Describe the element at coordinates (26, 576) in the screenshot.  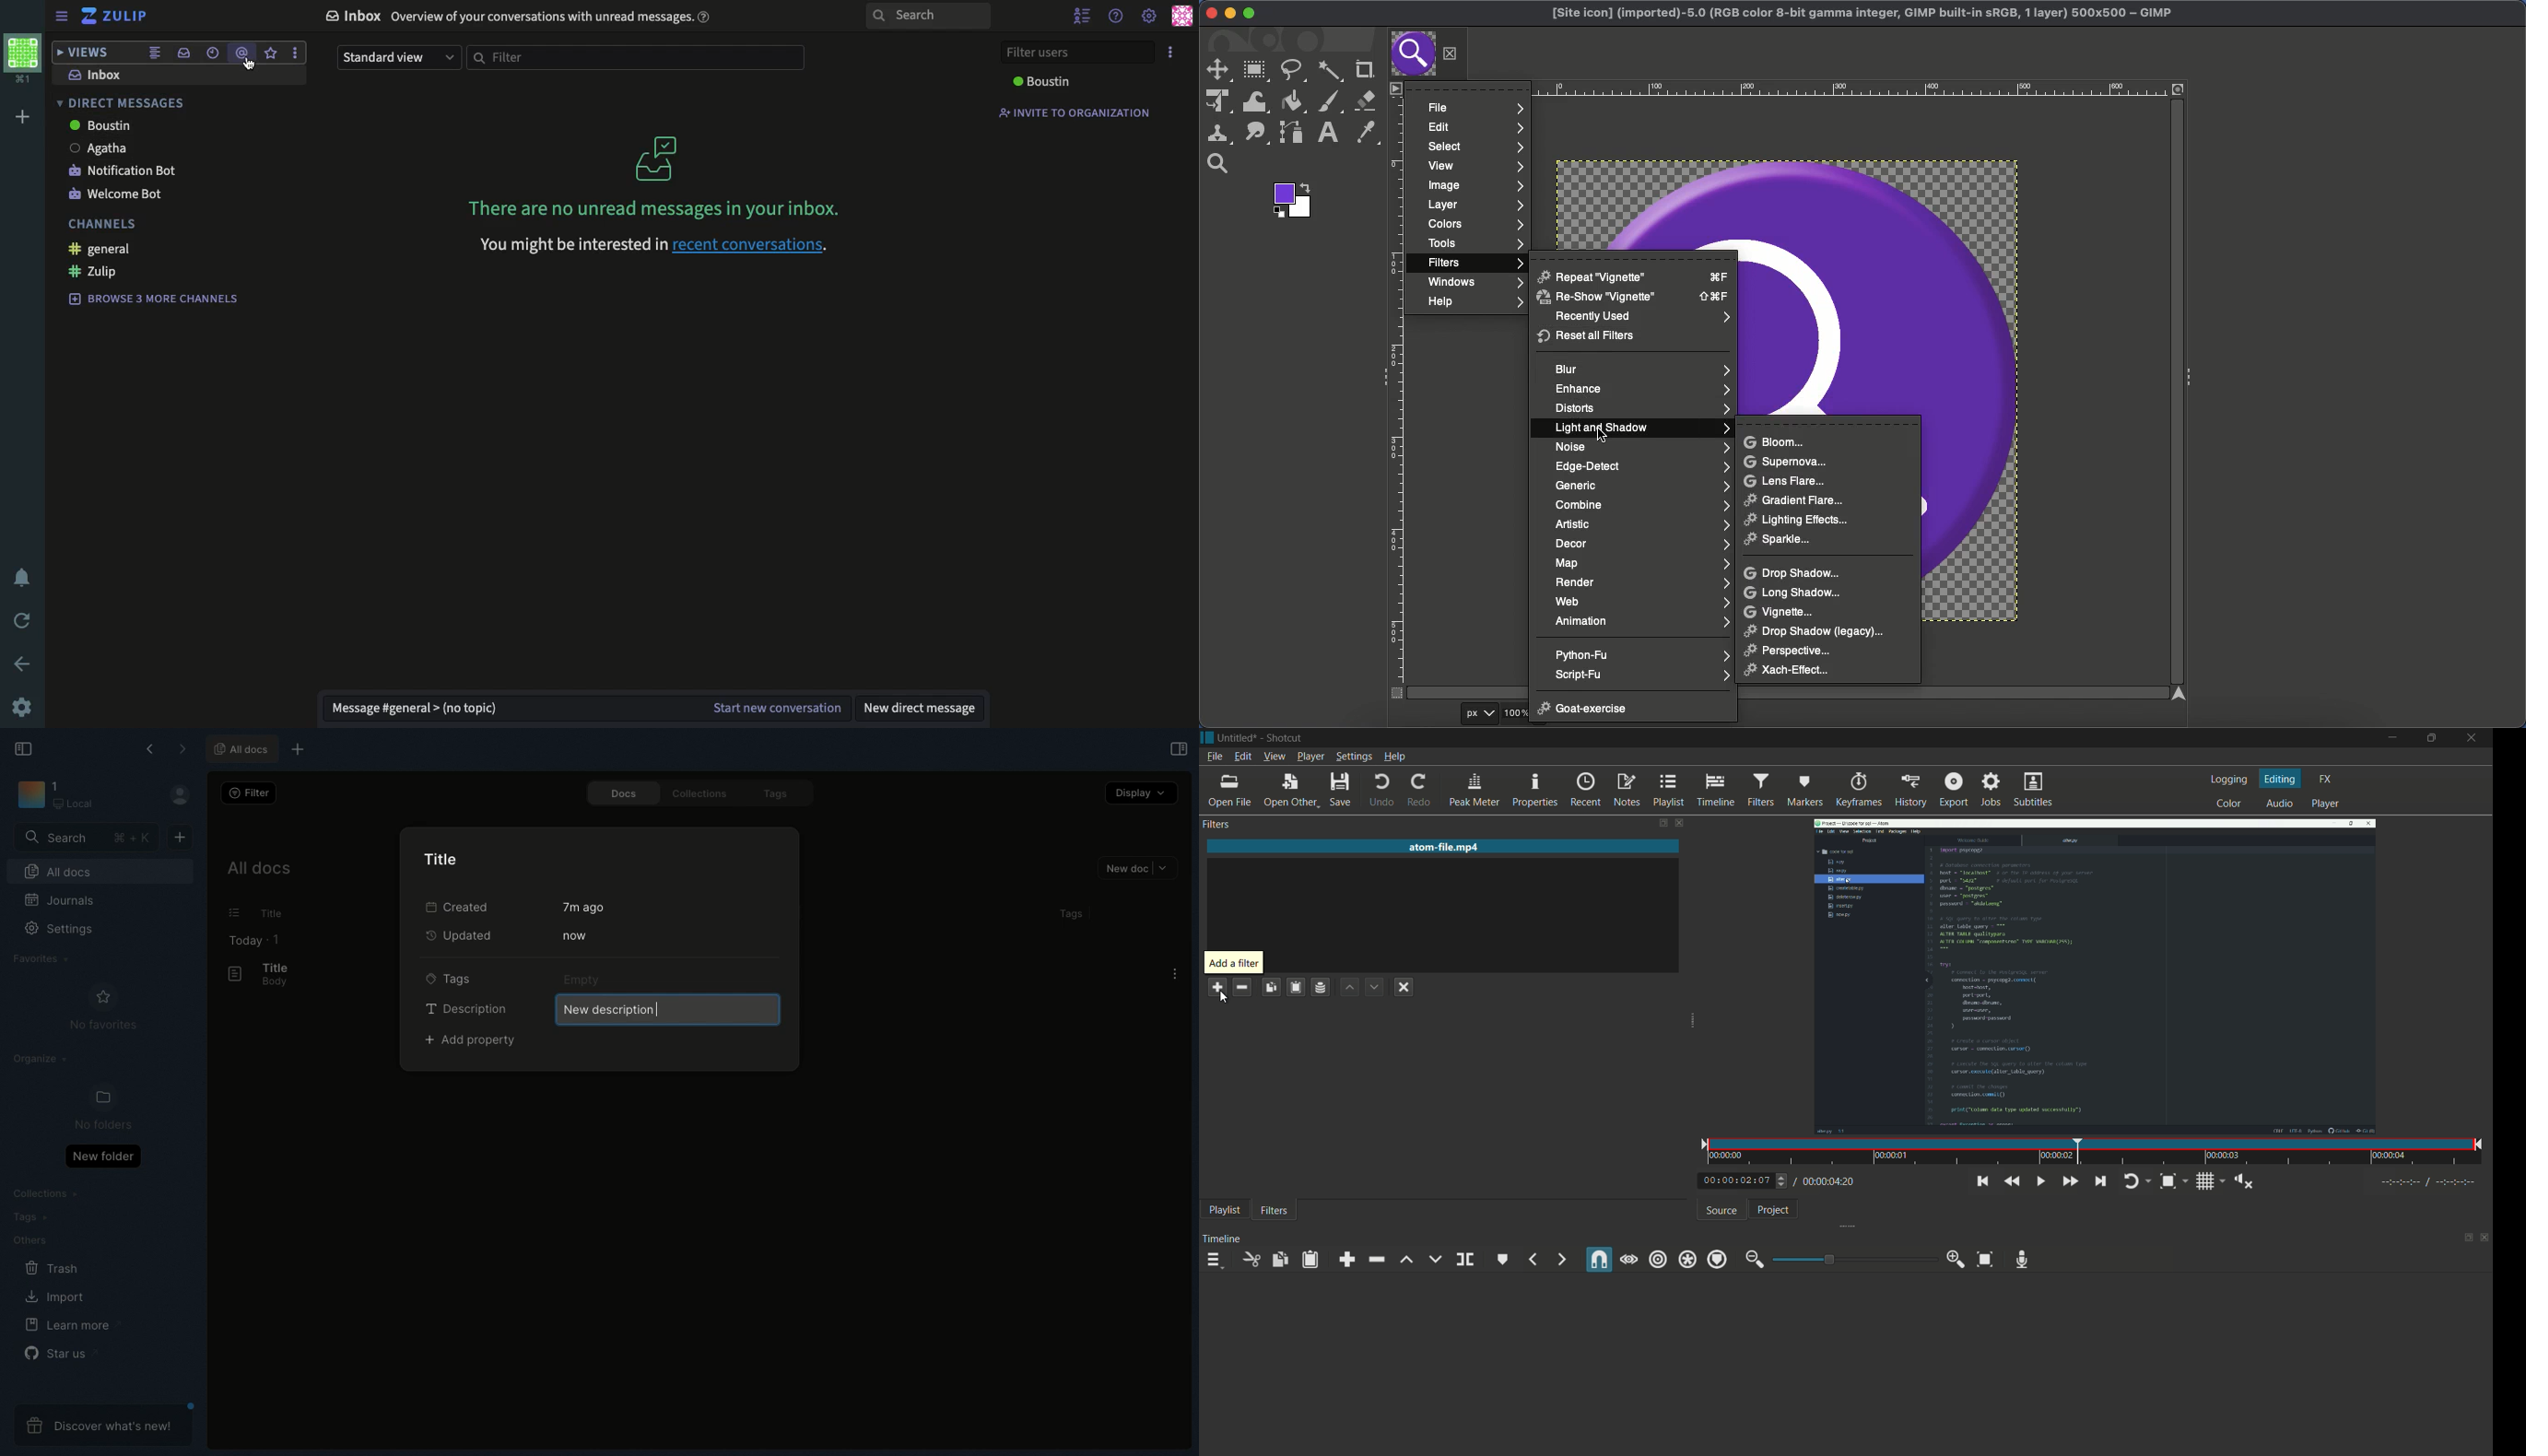
I see `notification` at that location.